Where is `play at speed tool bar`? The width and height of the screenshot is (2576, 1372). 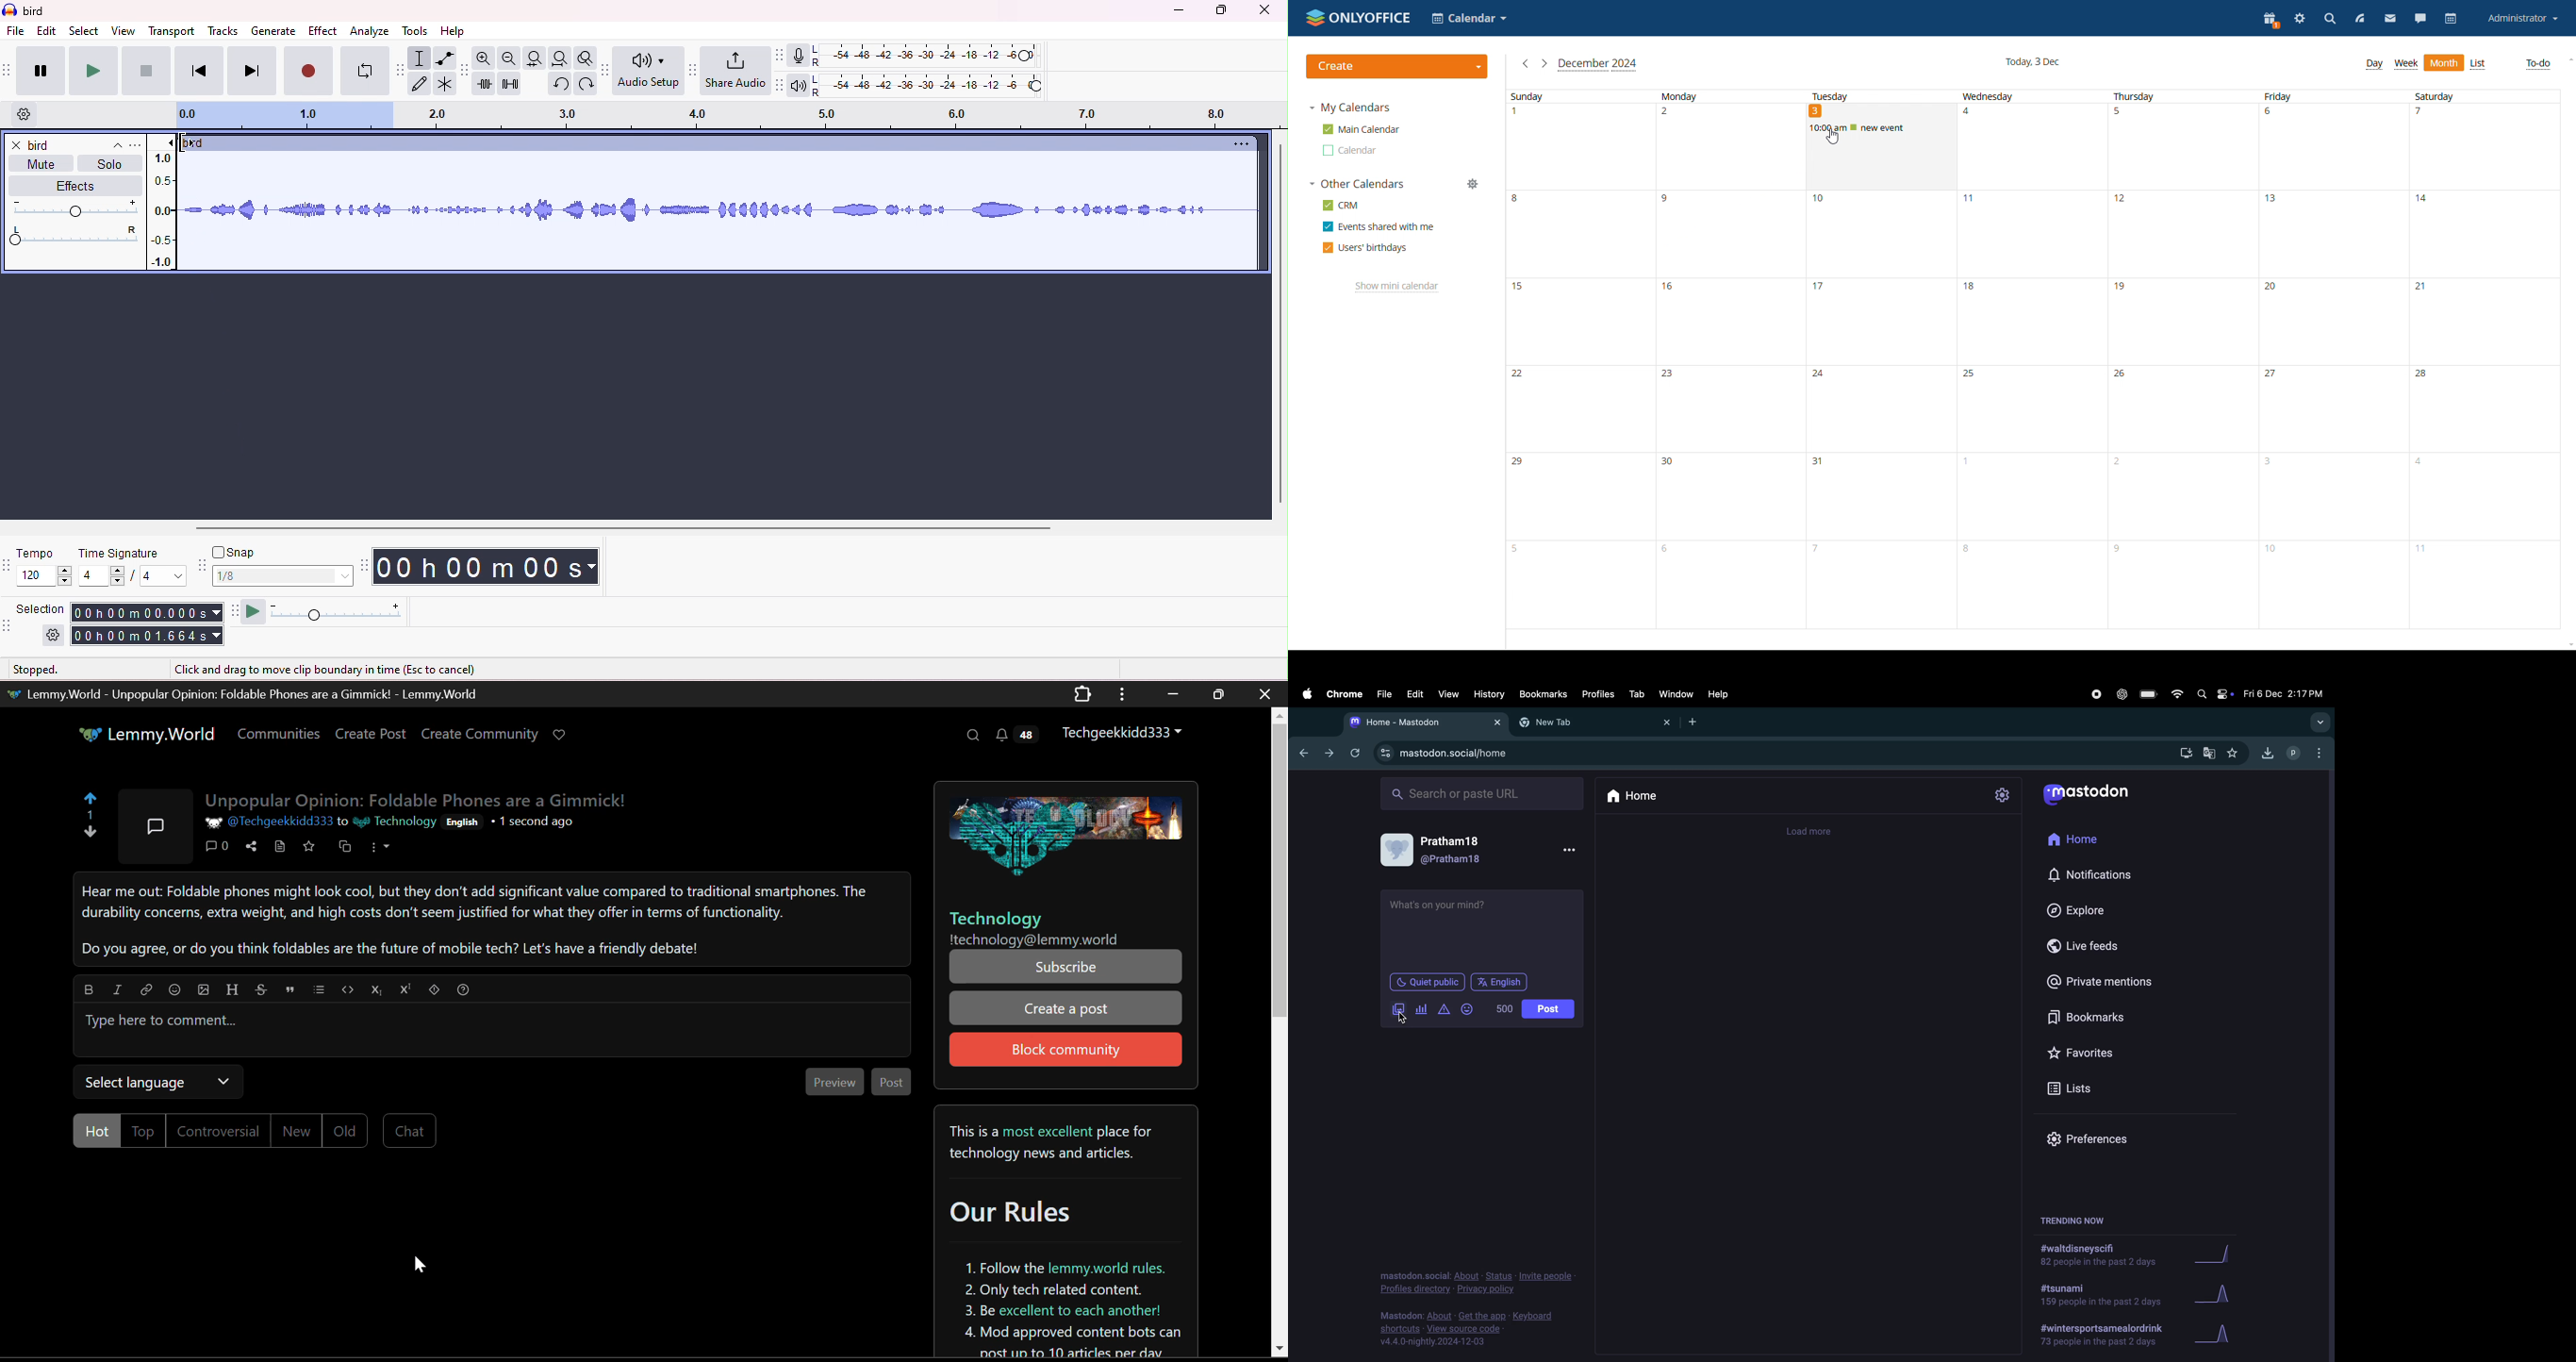
play at speed tool bar is located at coordinates (232, 609).